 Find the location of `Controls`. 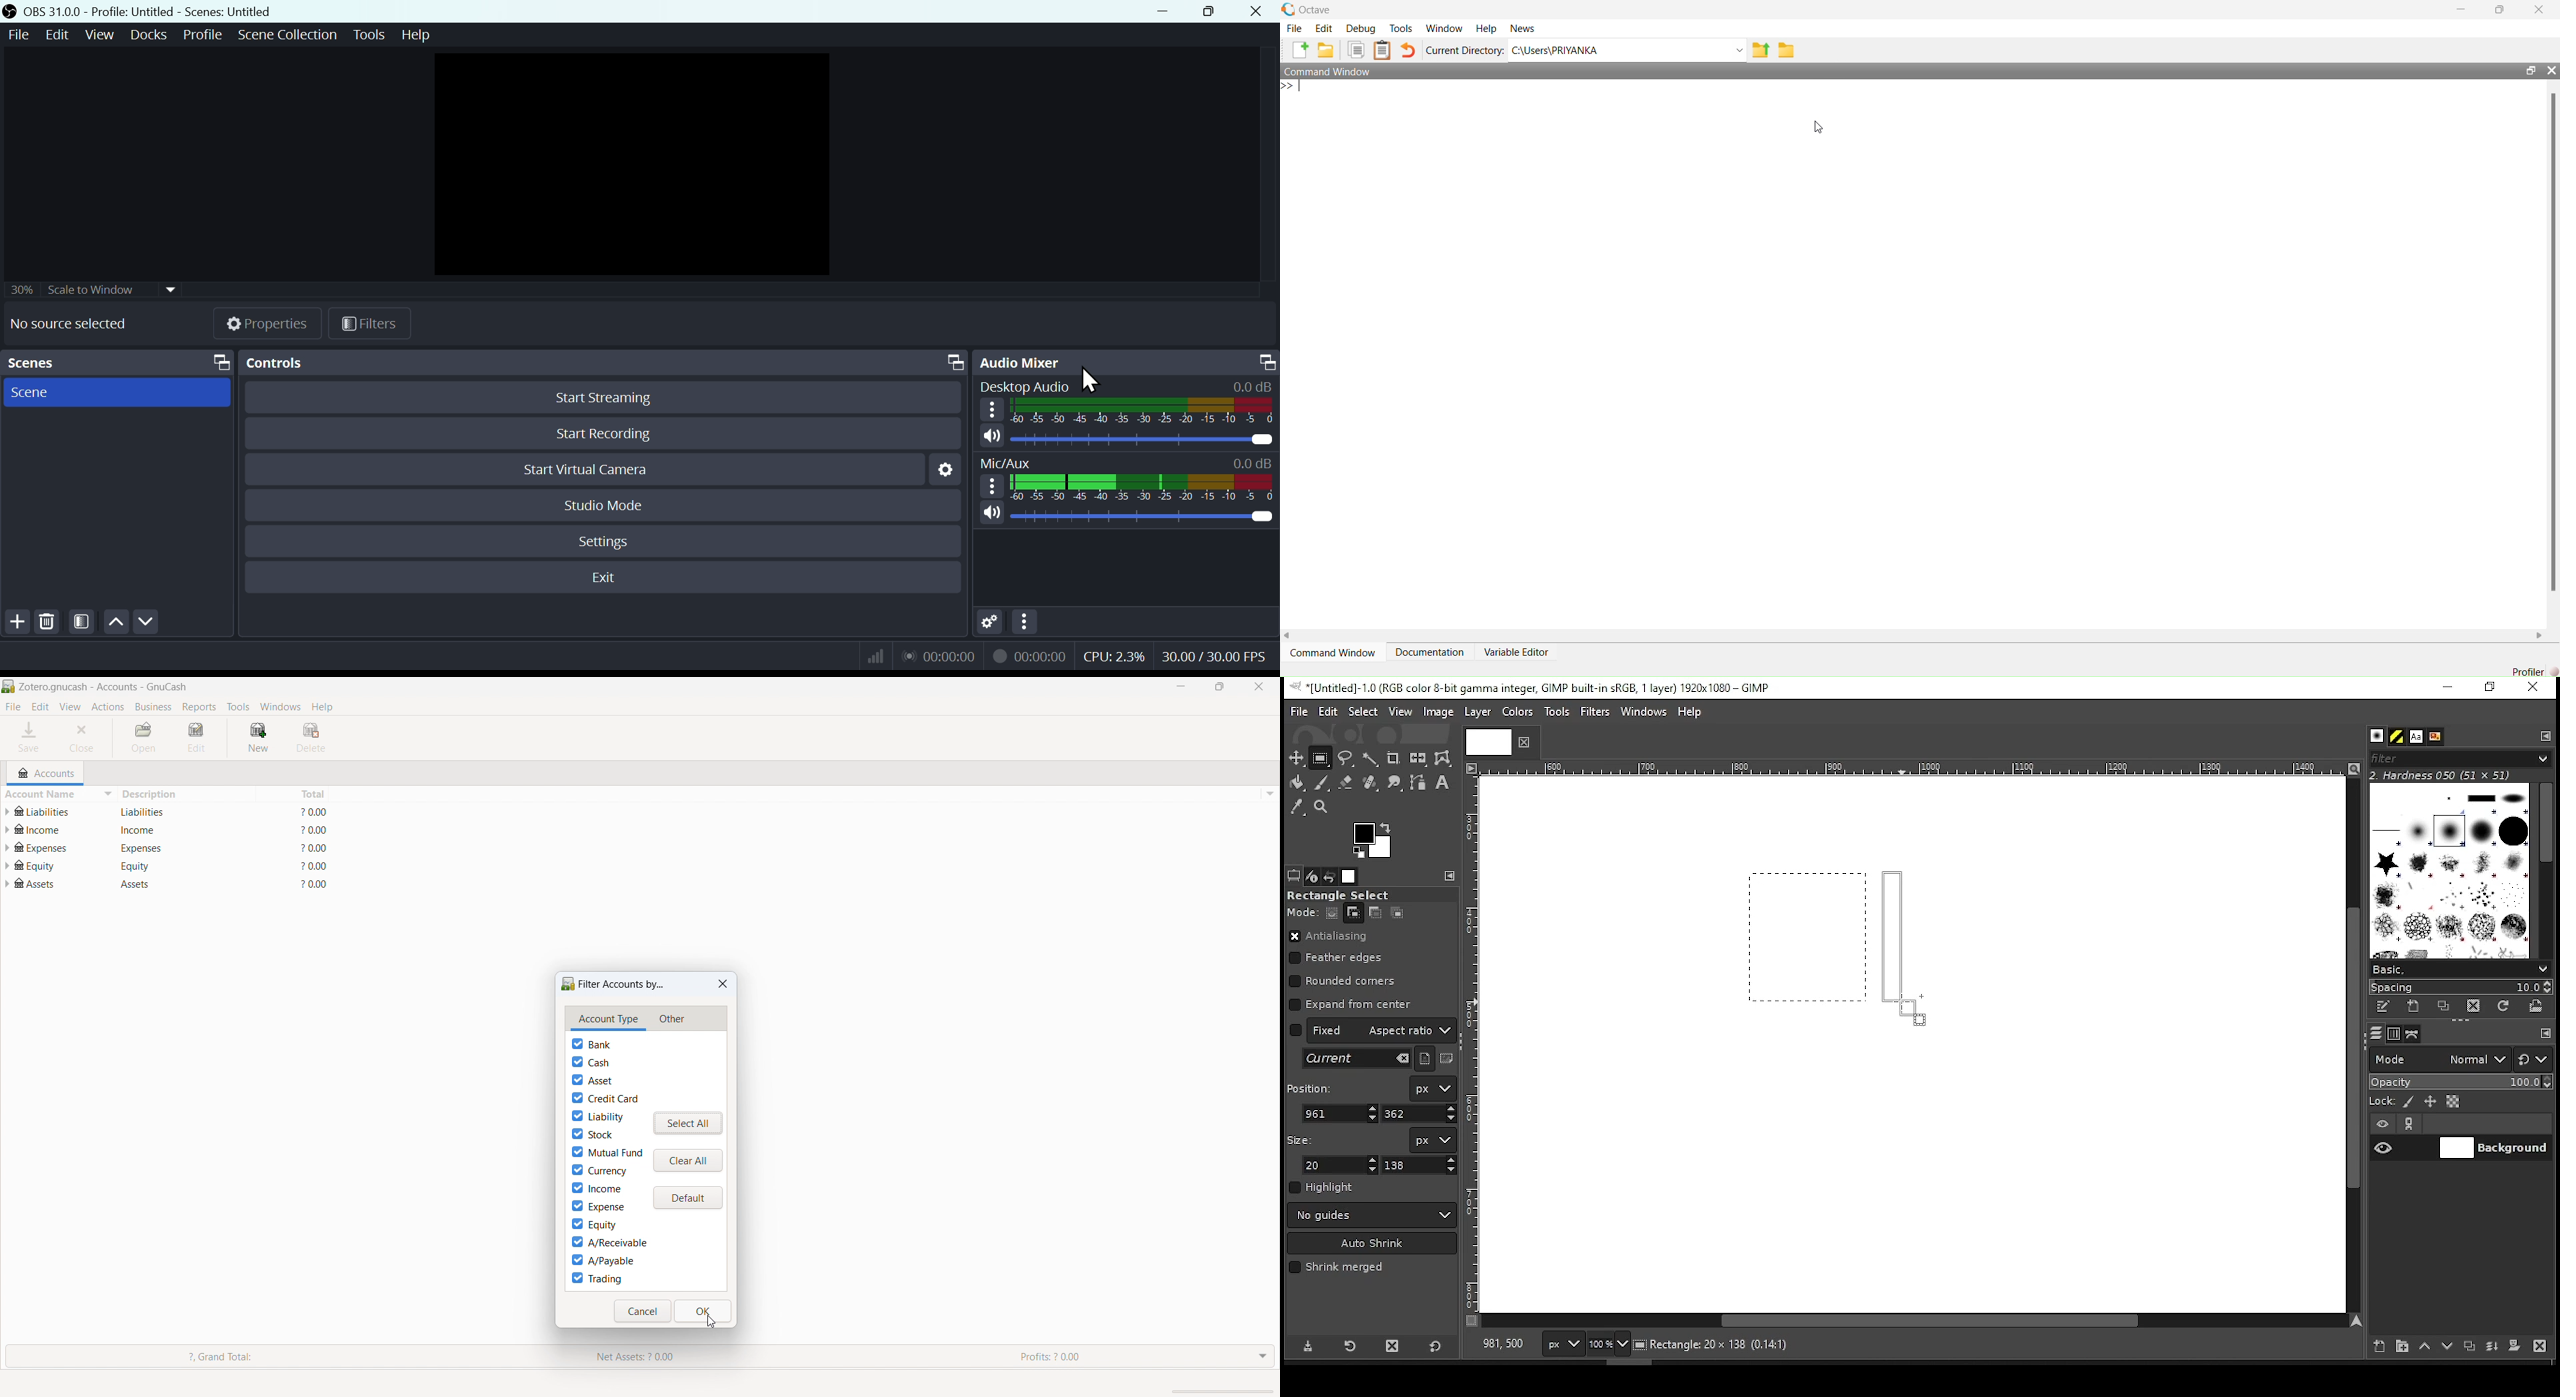

Controls is located at coordinates (601, 363).